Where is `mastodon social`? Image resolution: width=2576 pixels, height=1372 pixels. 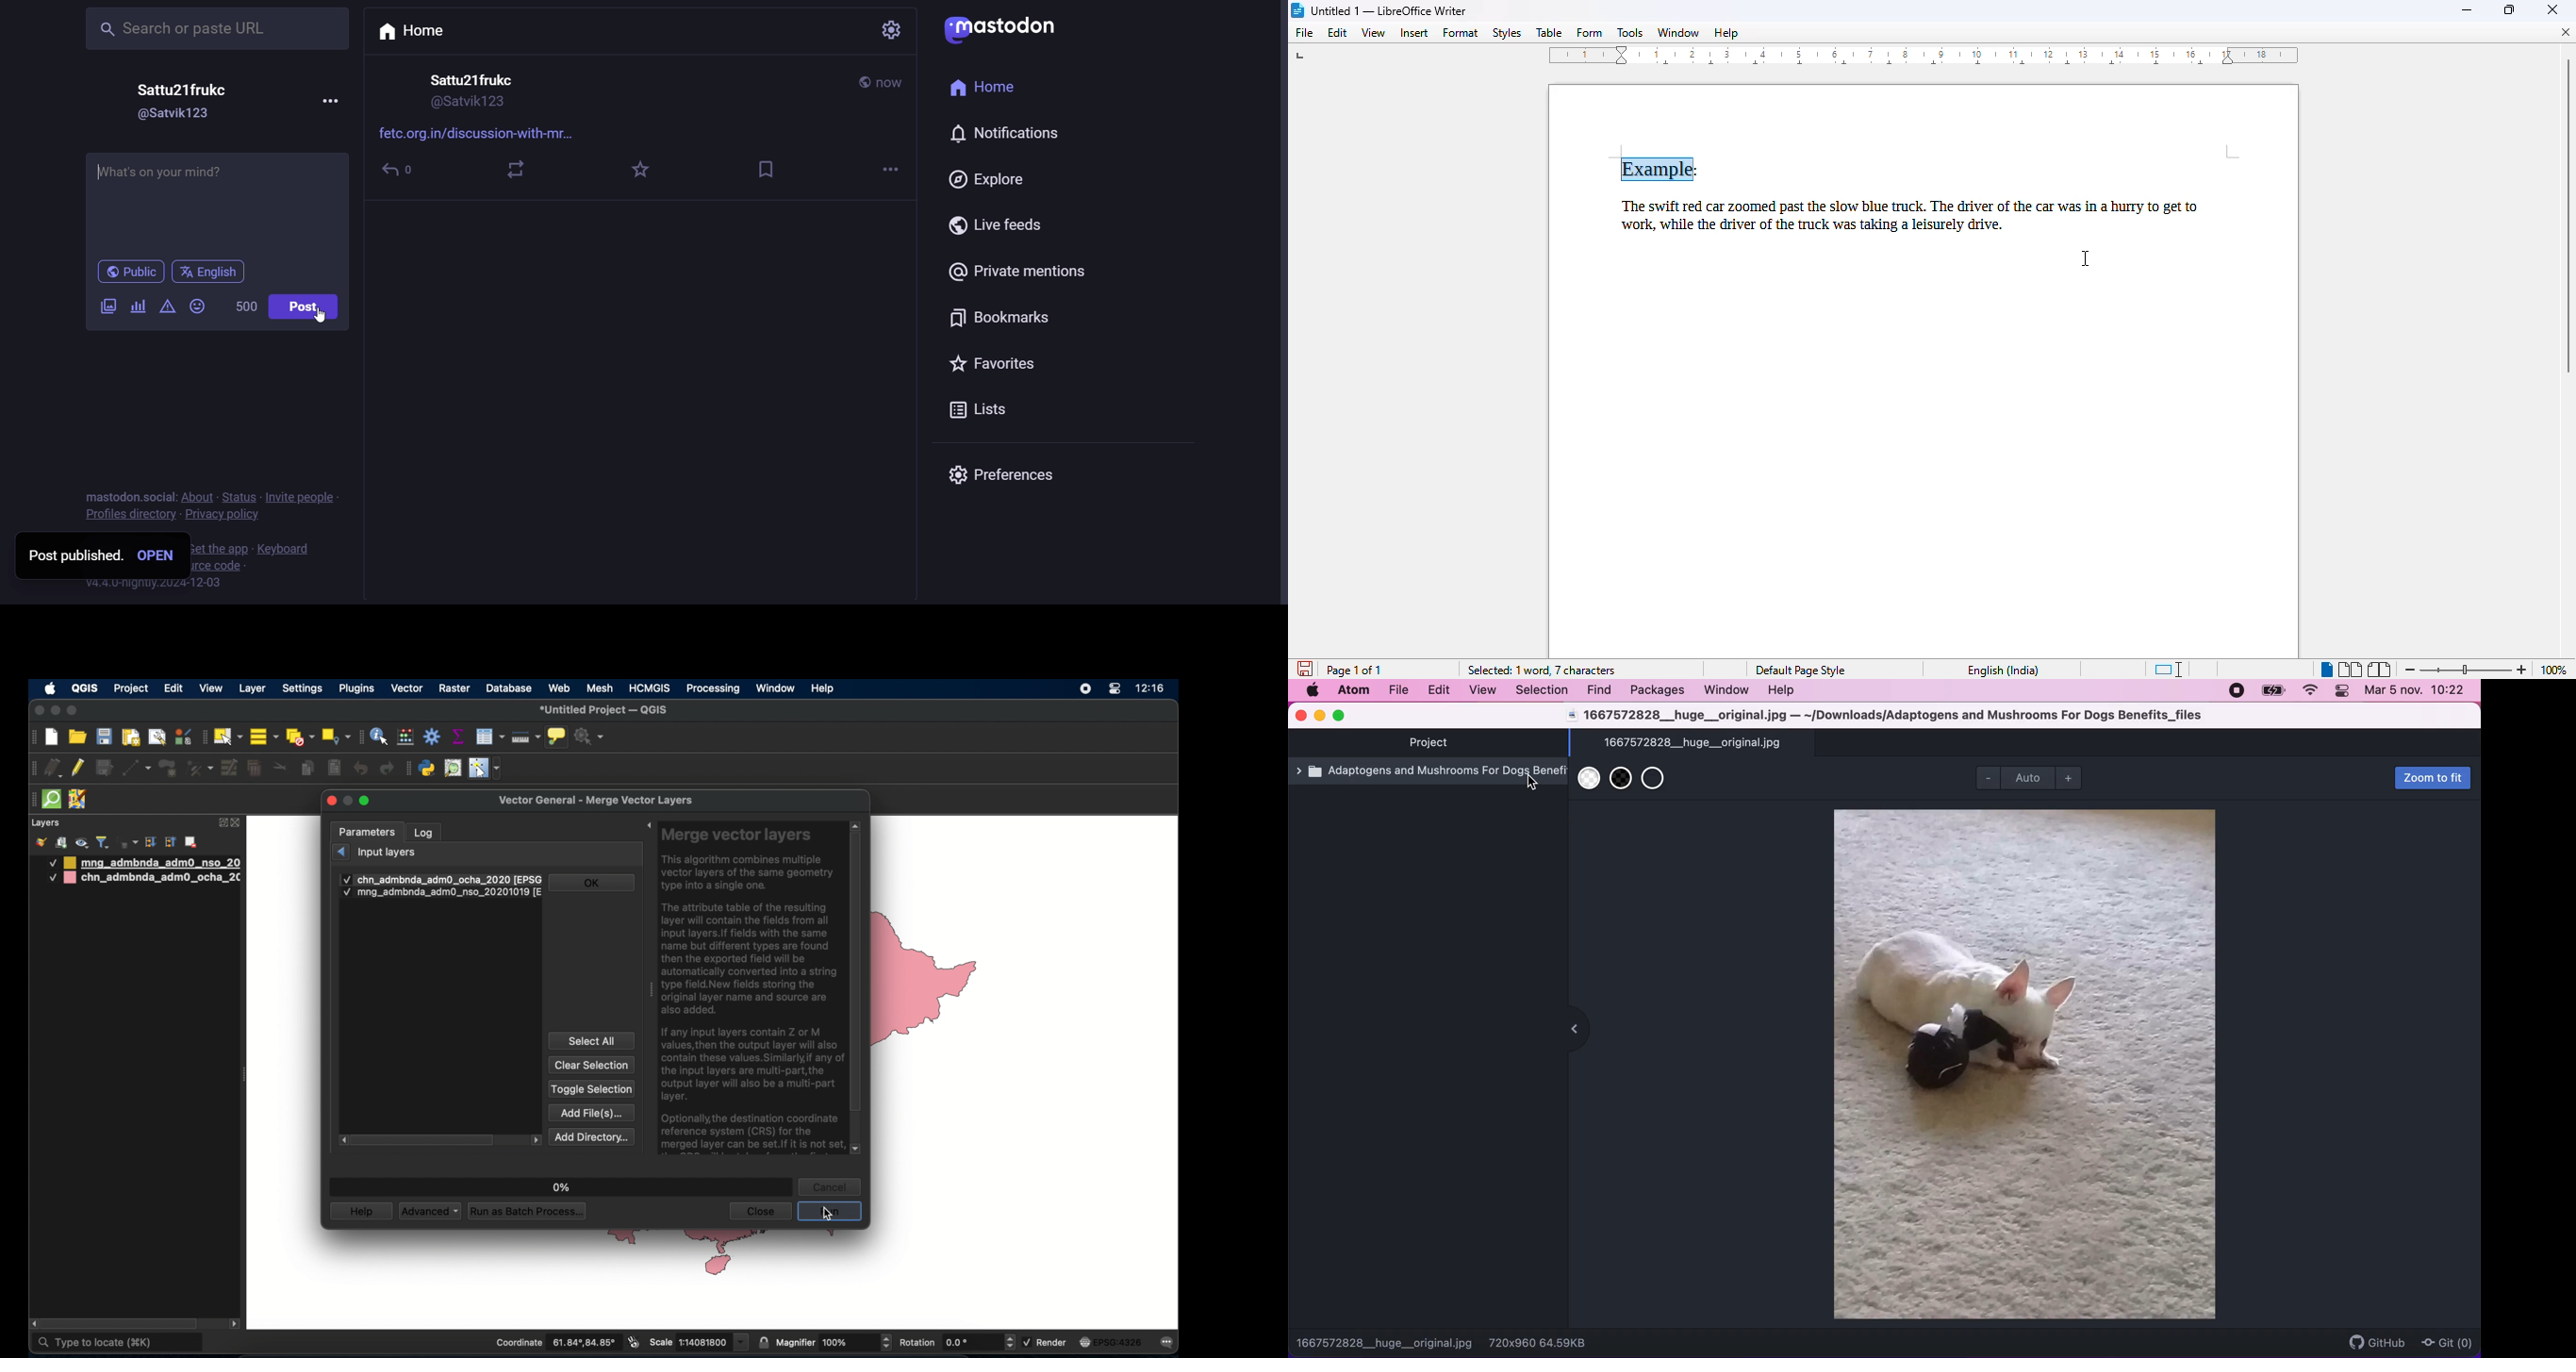
mastodon social is located at coordinates (125, 495).